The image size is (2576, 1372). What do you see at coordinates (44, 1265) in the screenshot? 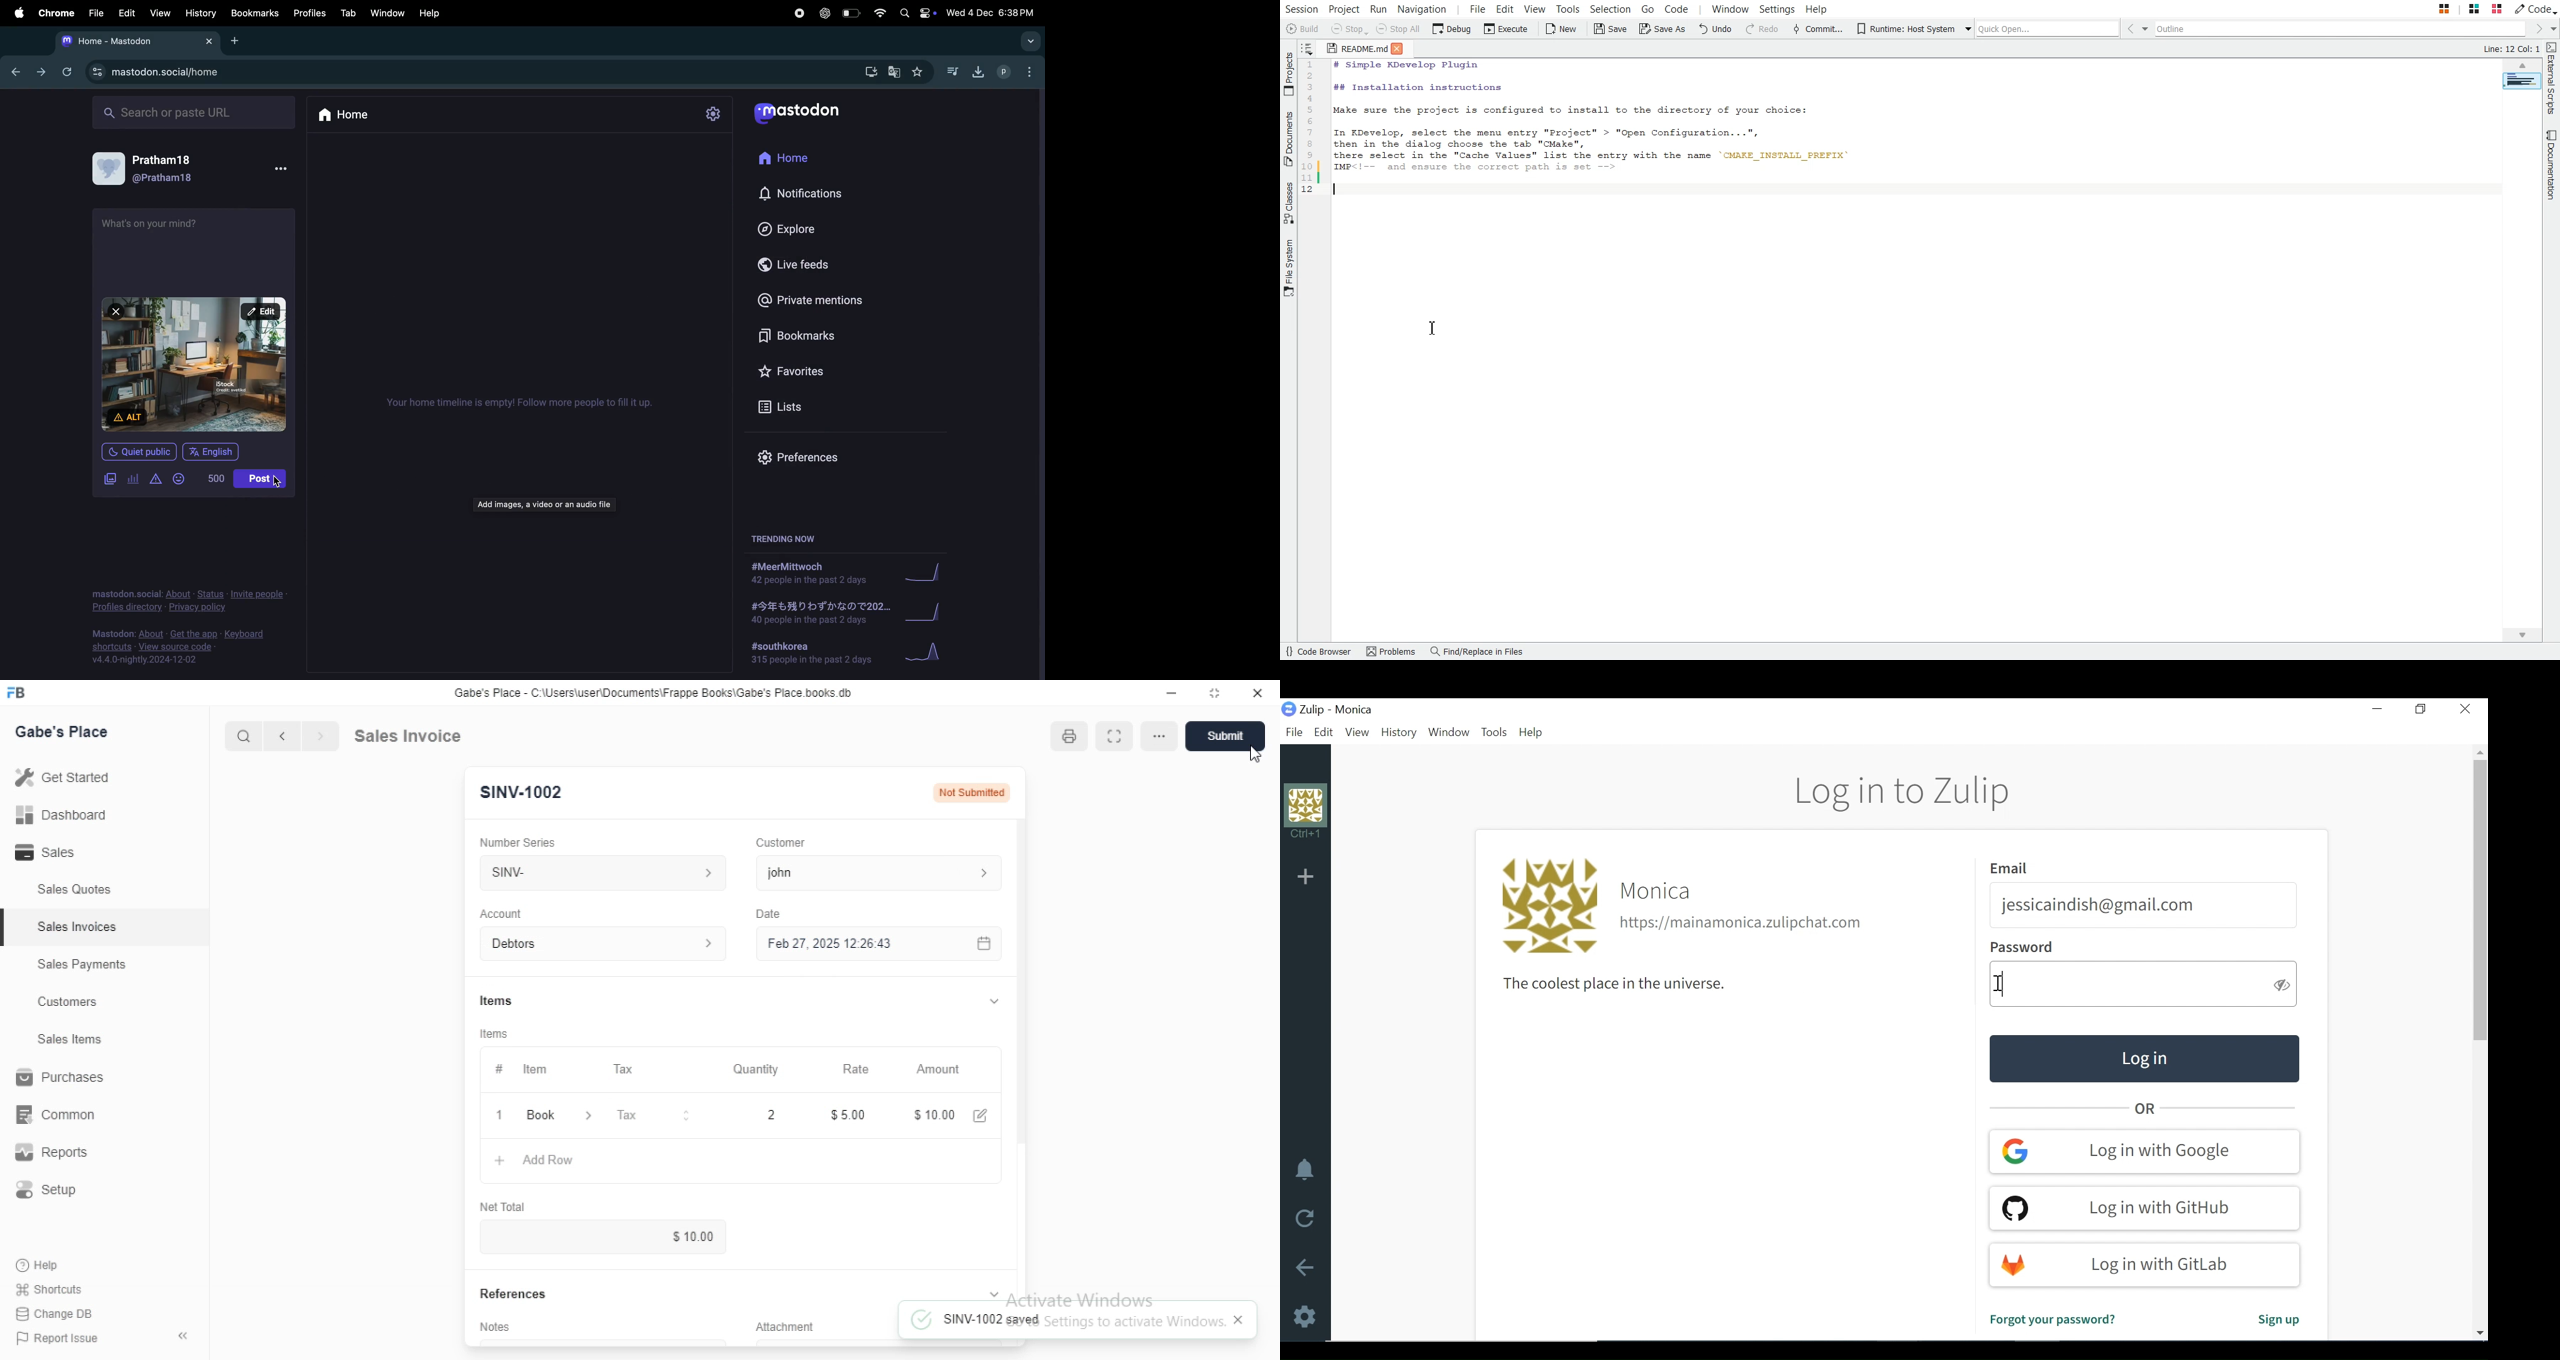
I see `Help` at bounding box center [44, 1265].